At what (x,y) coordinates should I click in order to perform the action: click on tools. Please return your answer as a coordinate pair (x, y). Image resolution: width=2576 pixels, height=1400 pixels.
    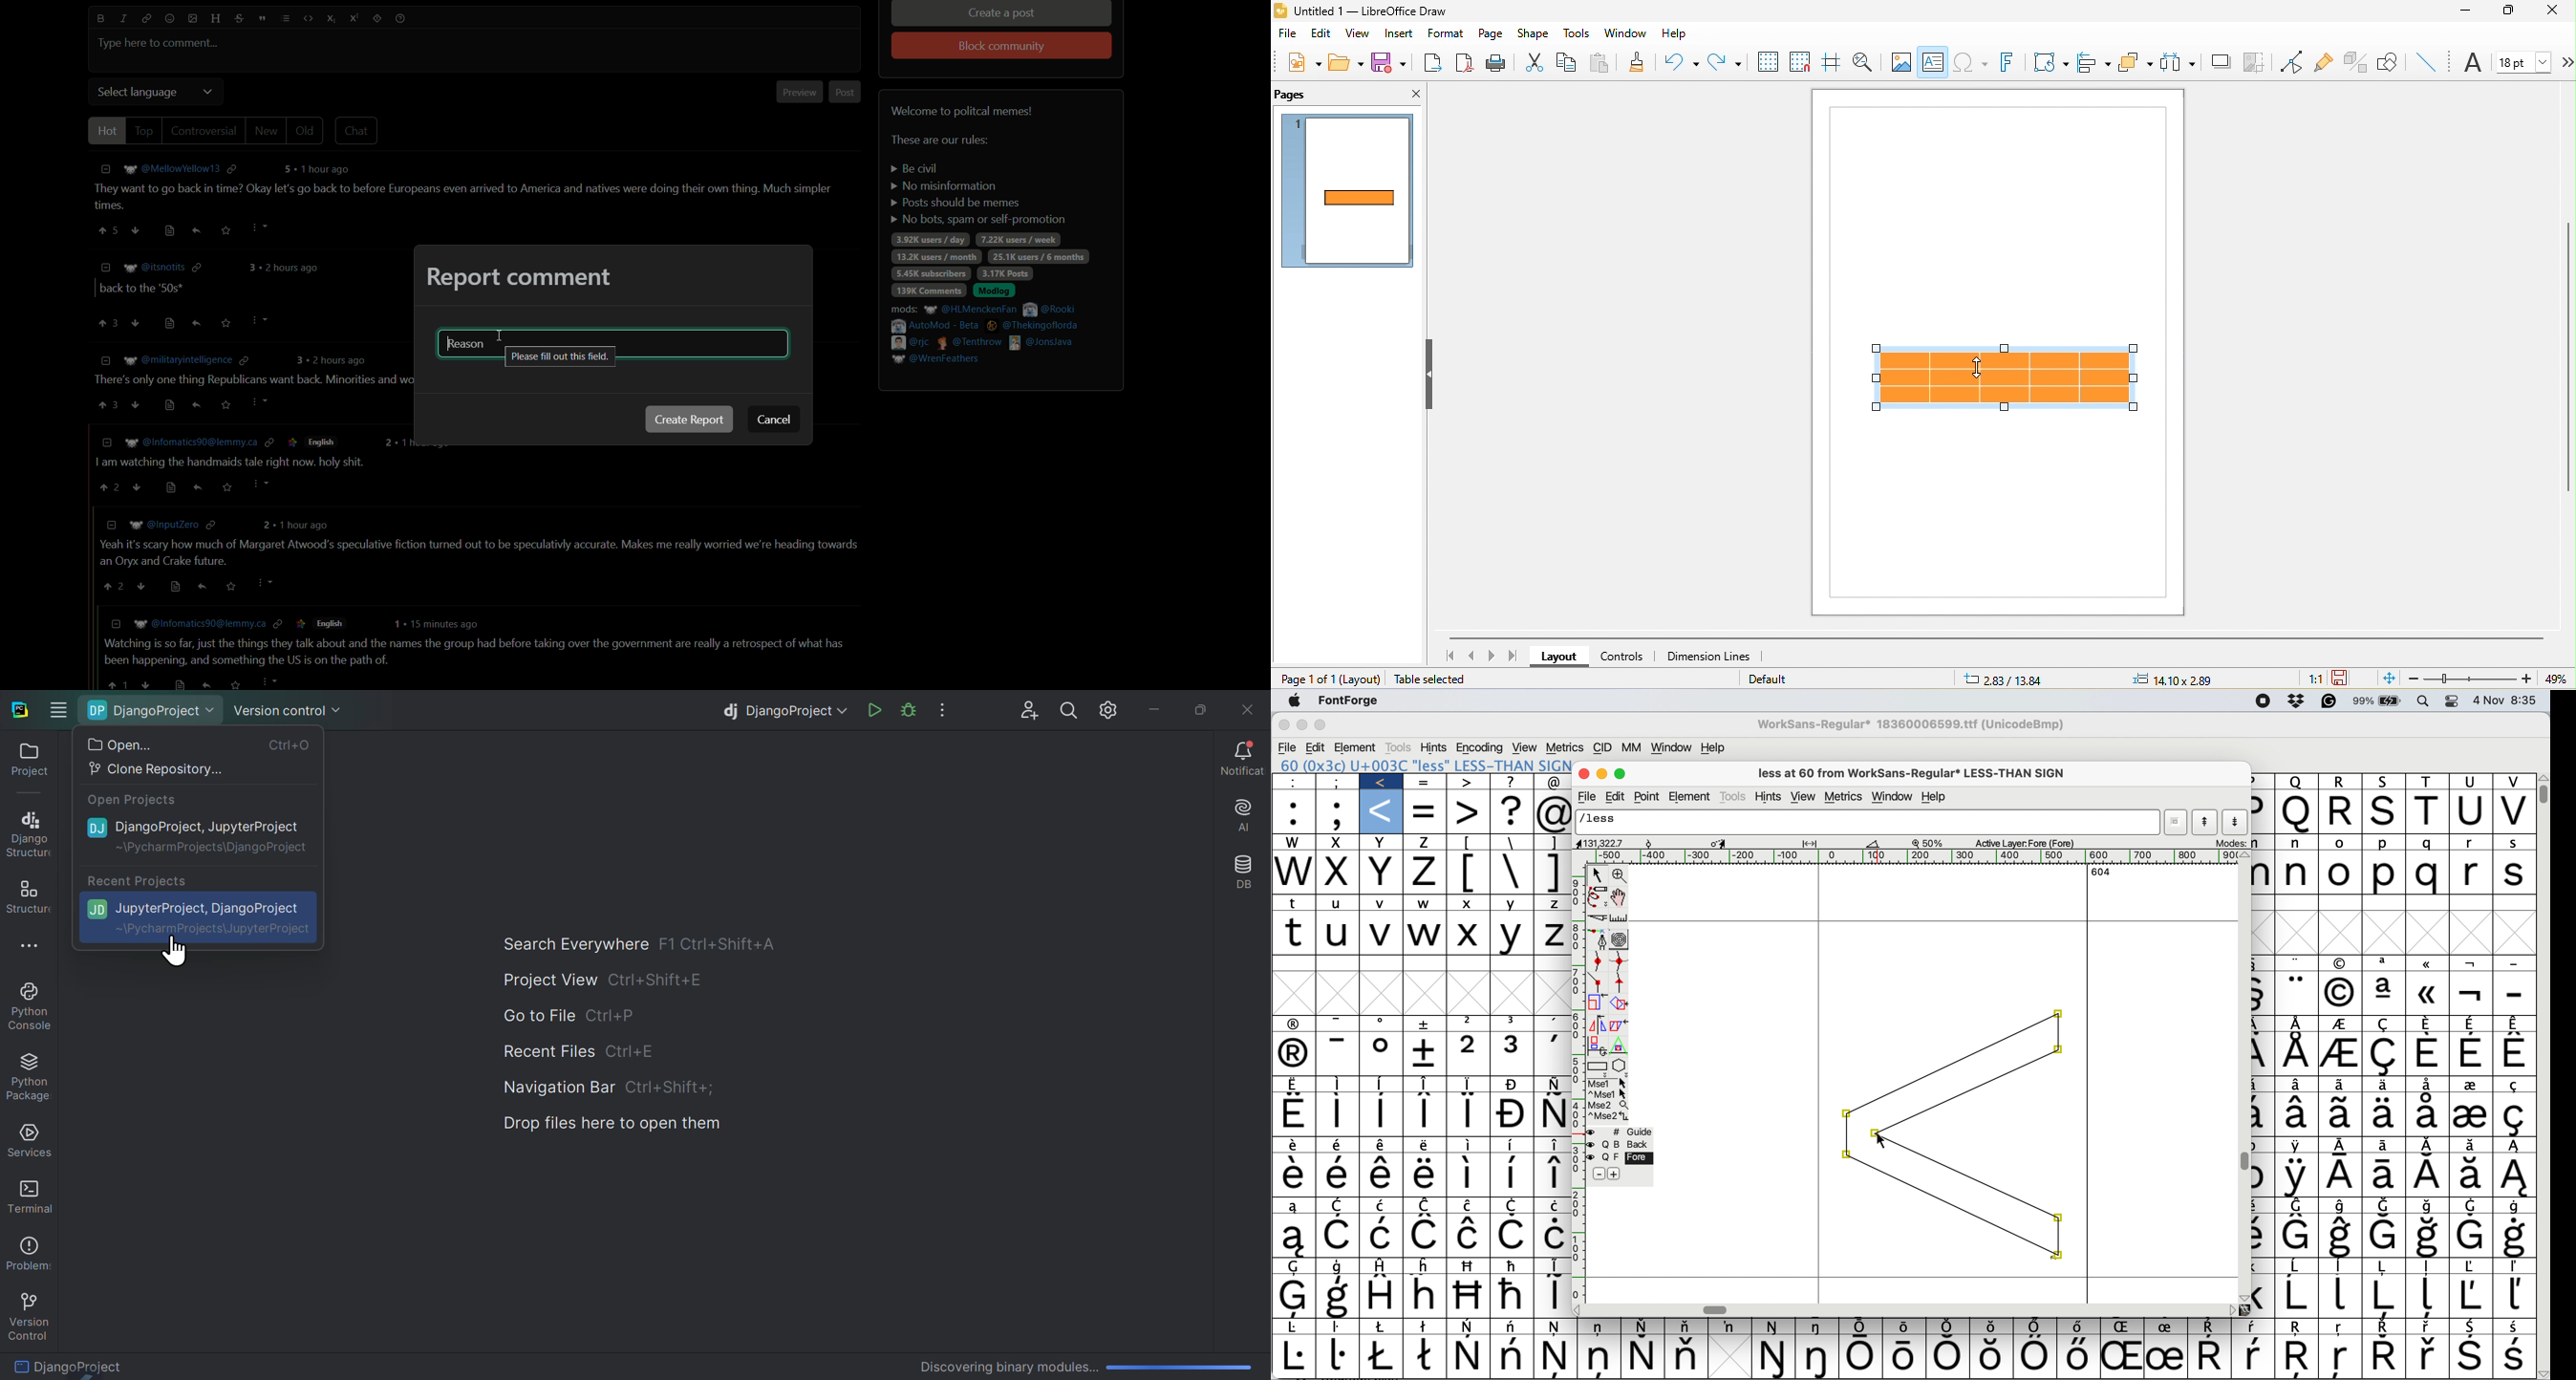
    Looking at the image, I should click on (1398, 748).